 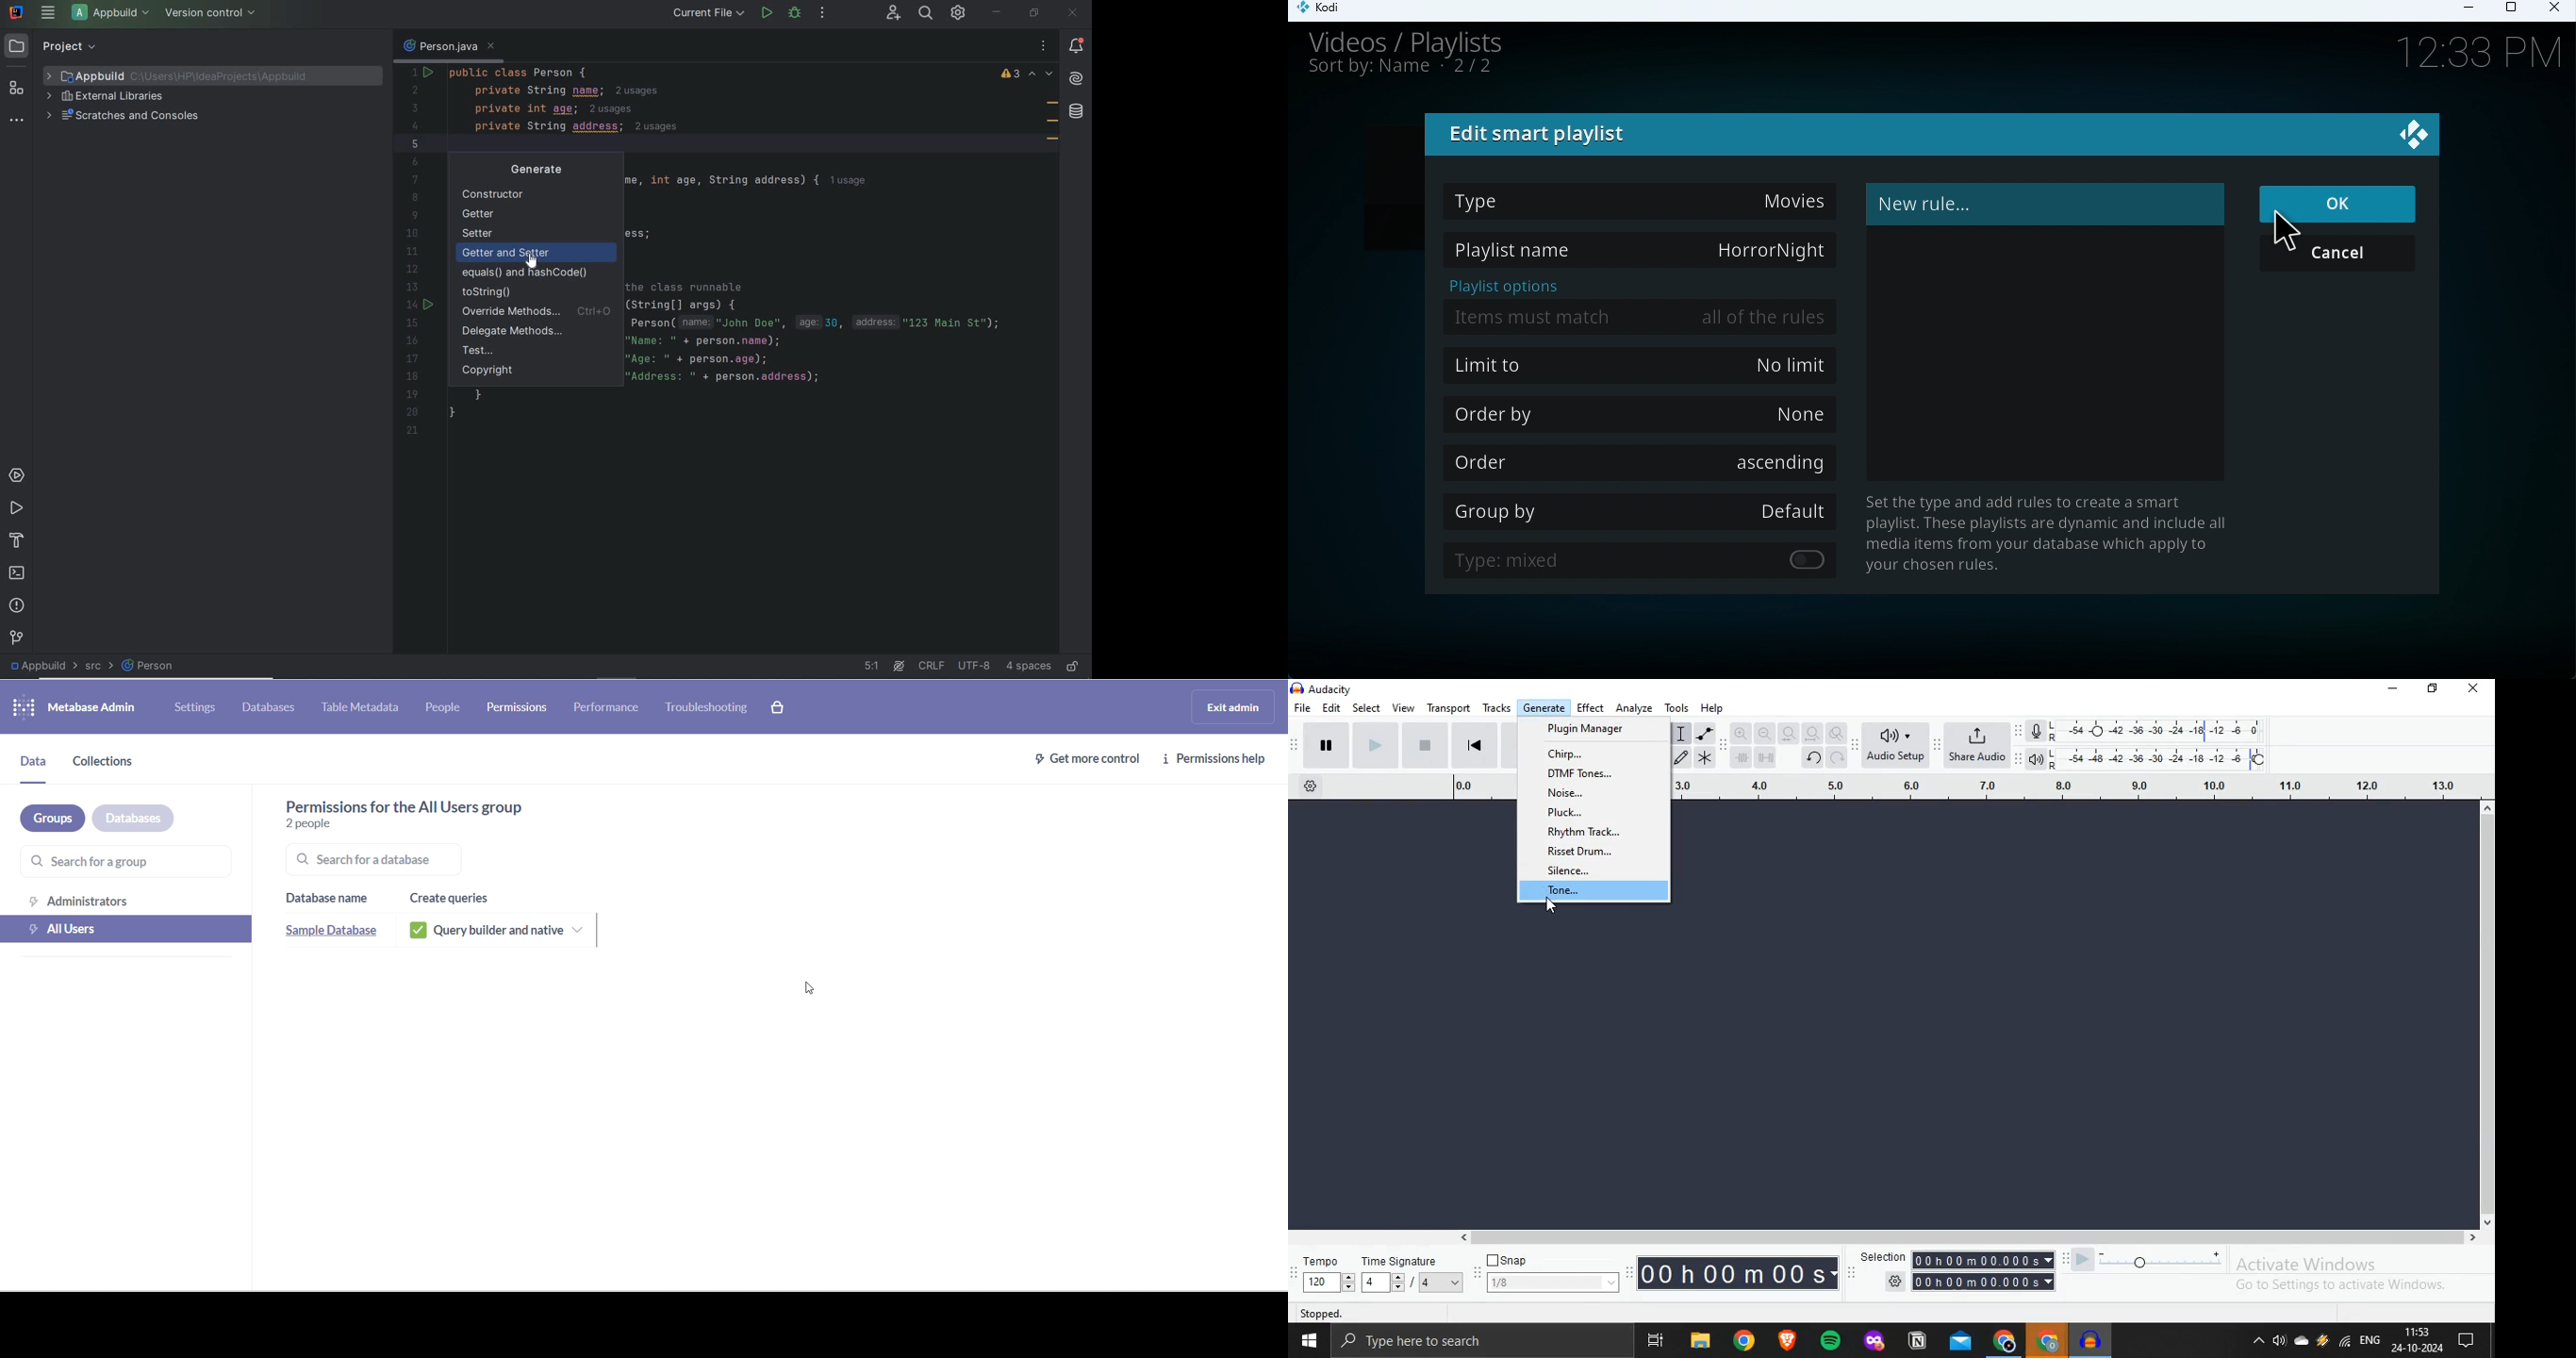 What do you see at coordinates (1895, 743) in the screenshot?
I see `Audio Setup` at bounding box center [1895, 743].